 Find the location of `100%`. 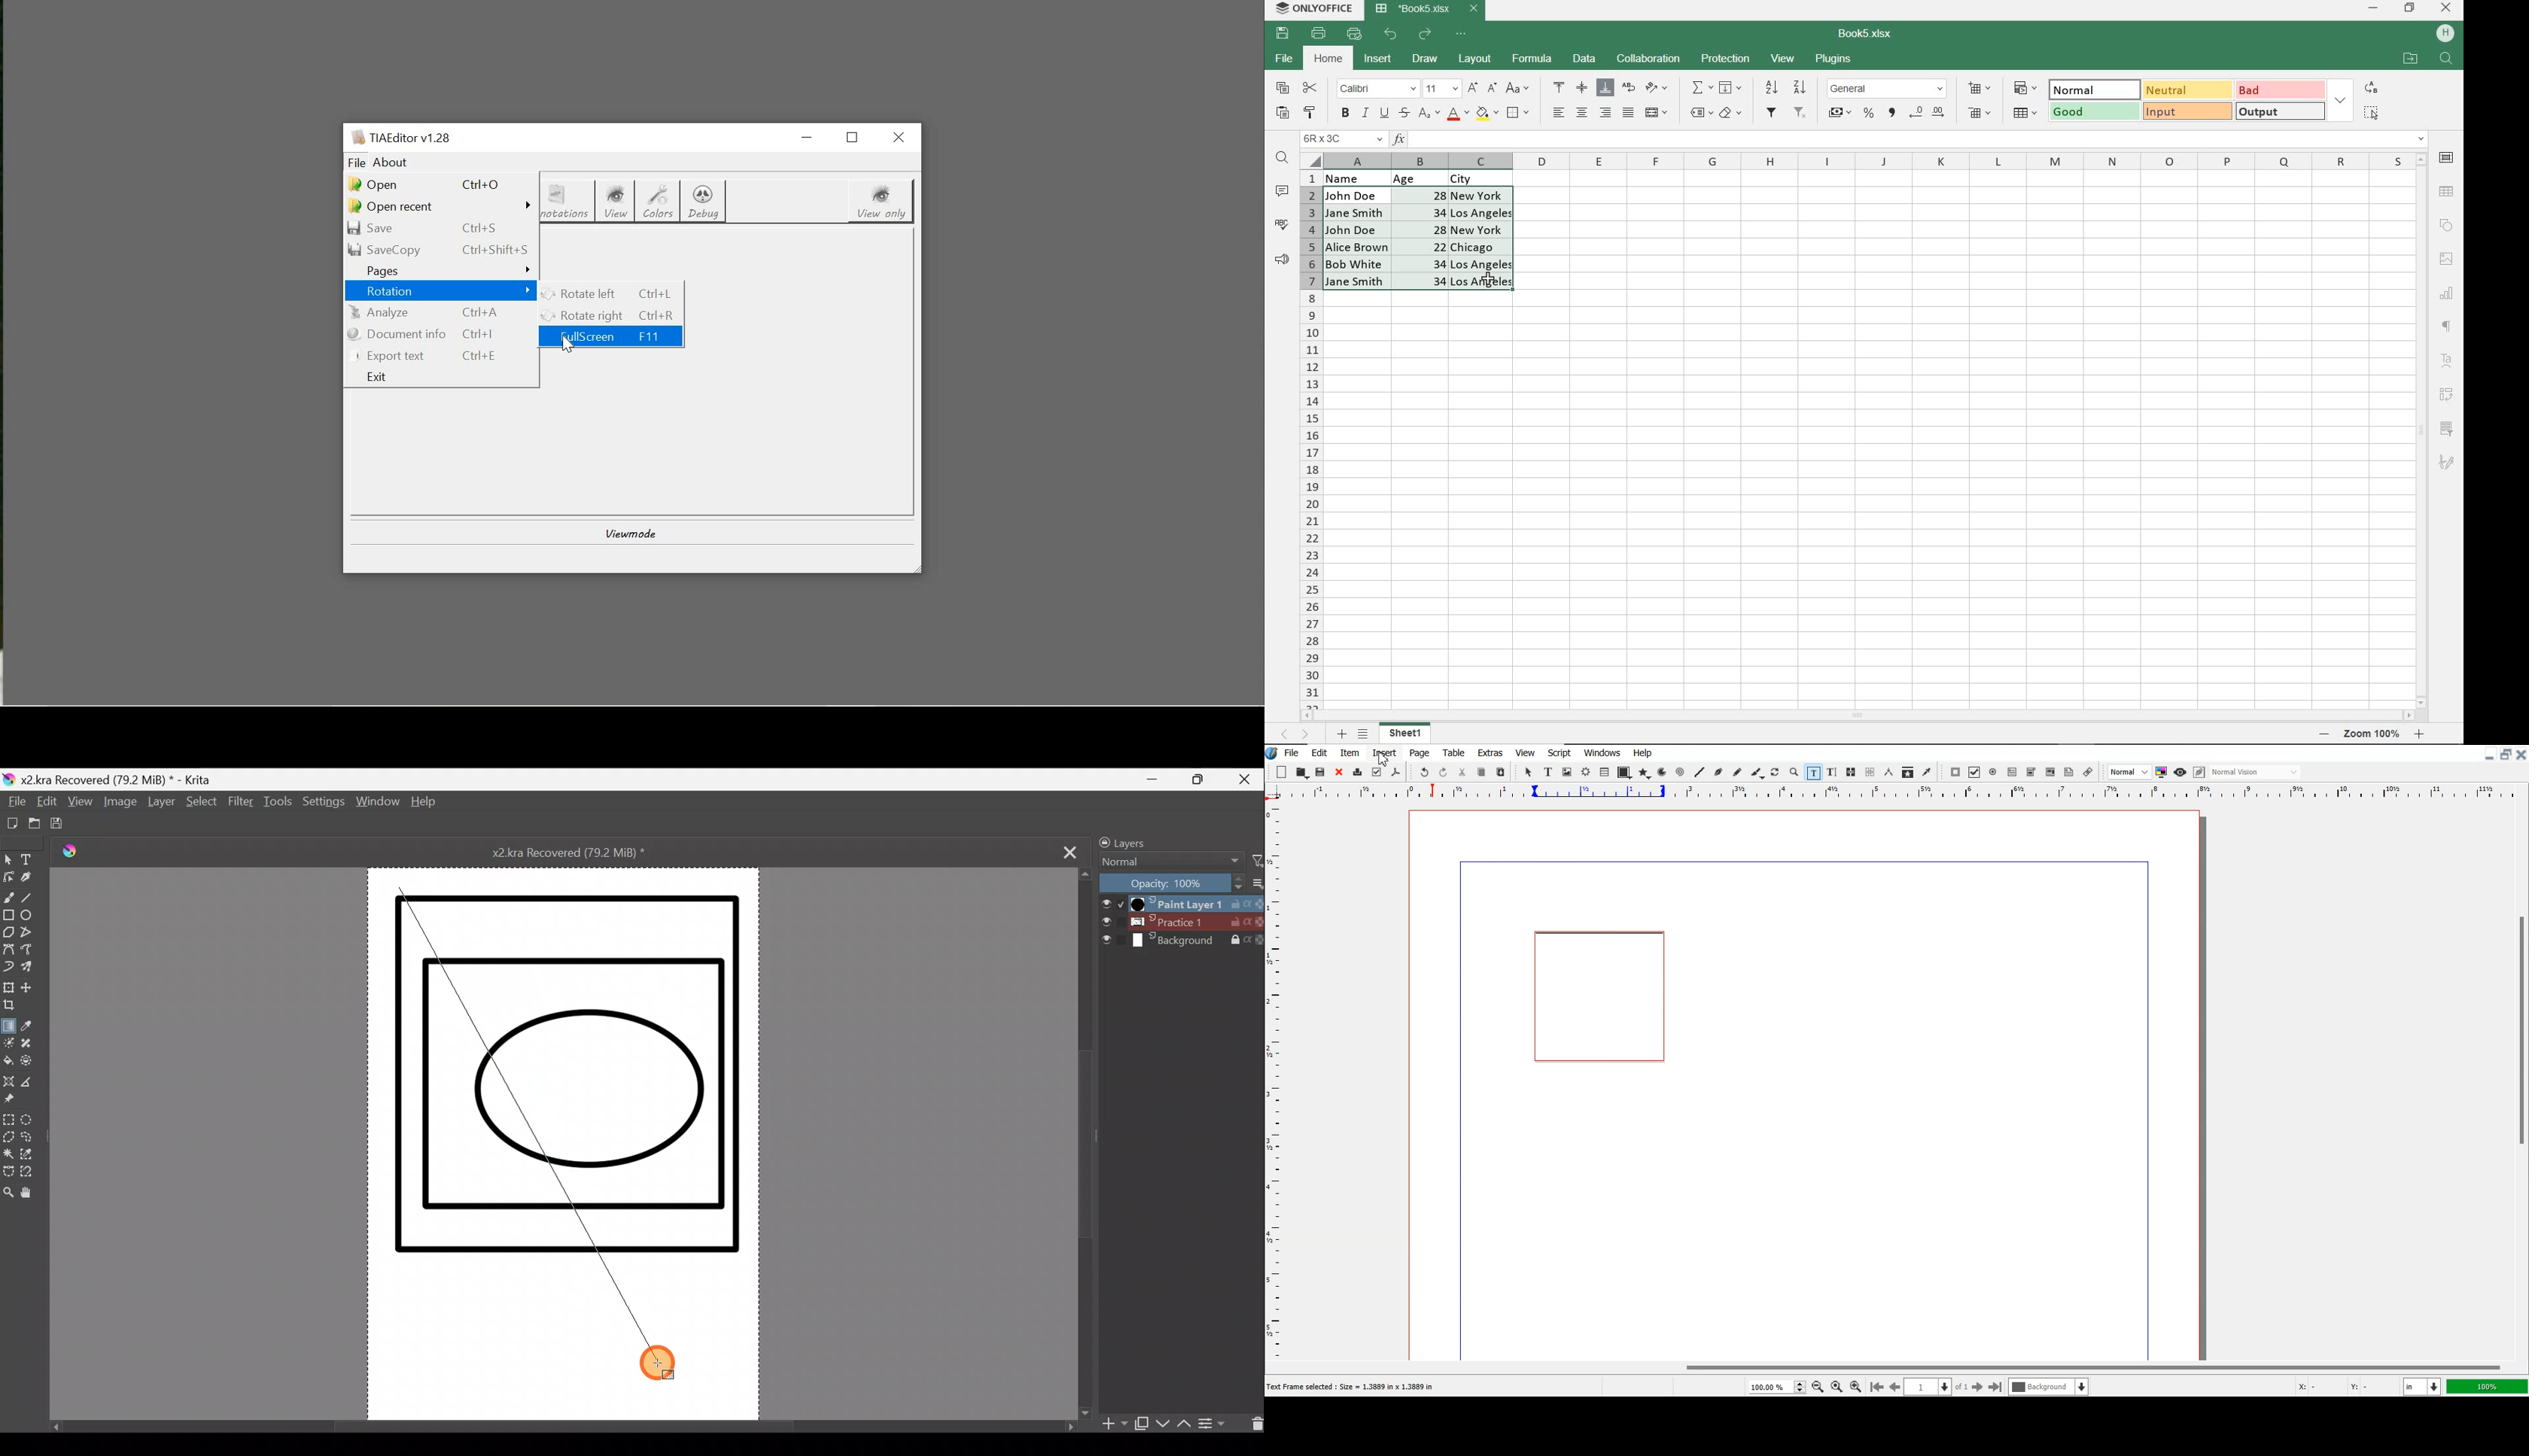

100% is located at coordinates (2488, 1386).